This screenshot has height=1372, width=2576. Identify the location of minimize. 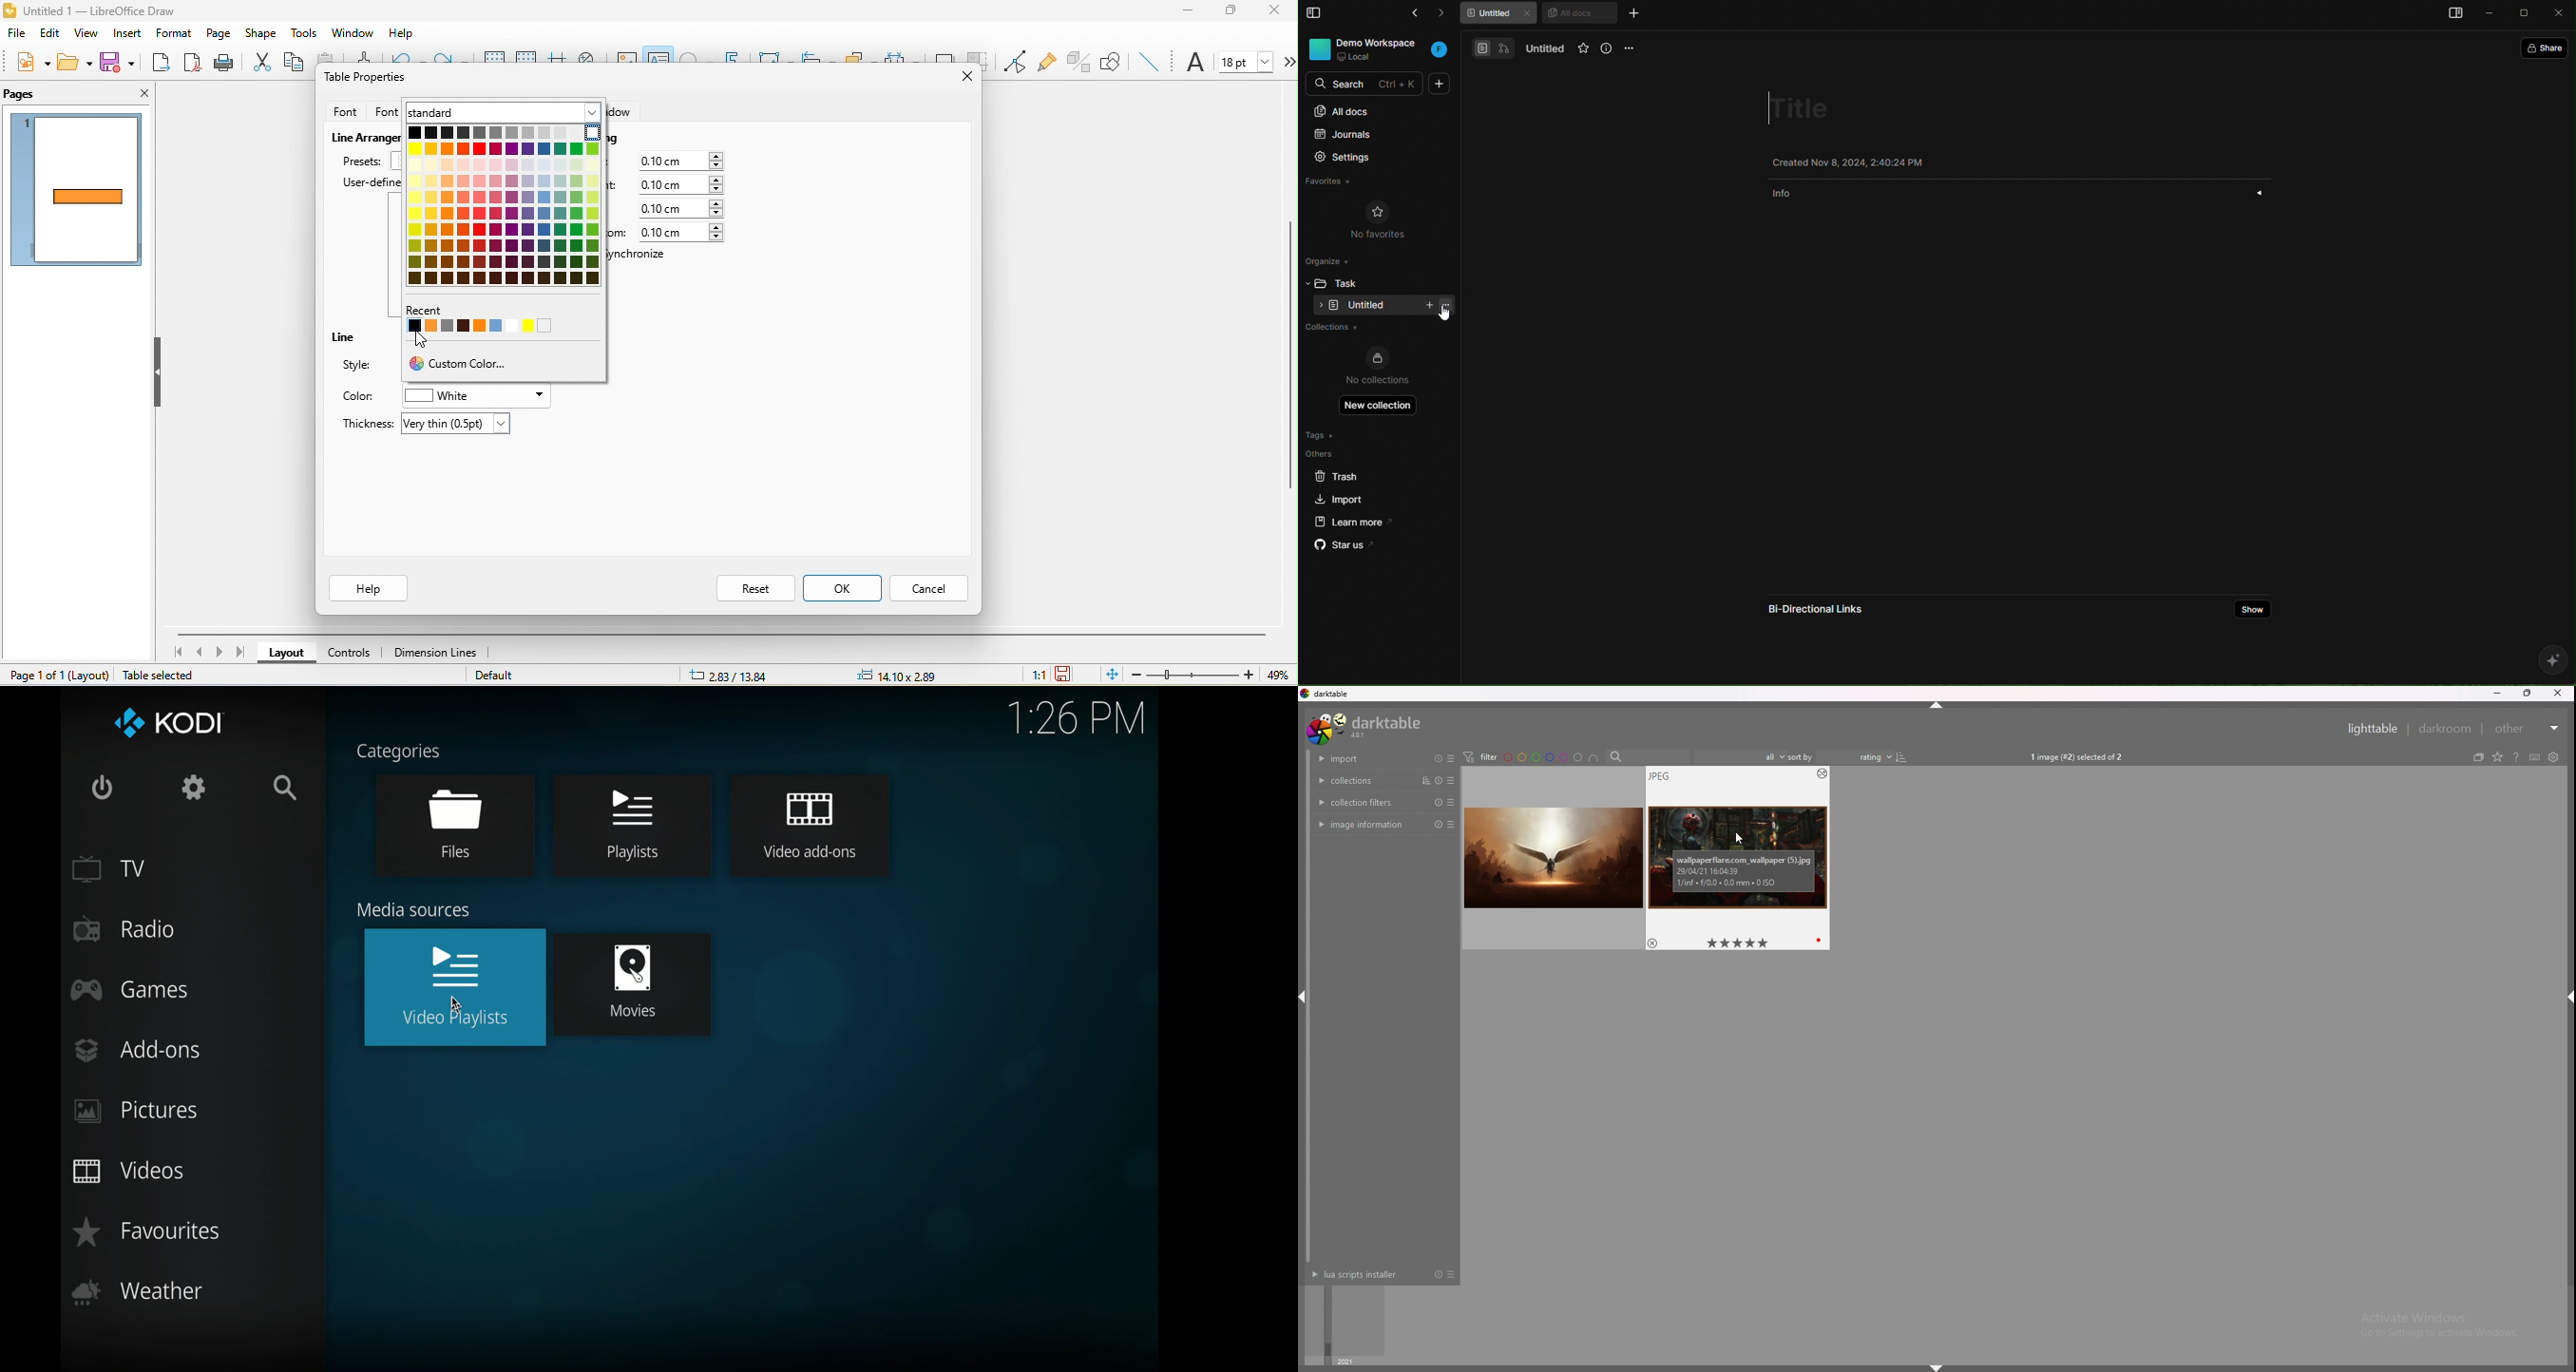
(1191, 13).